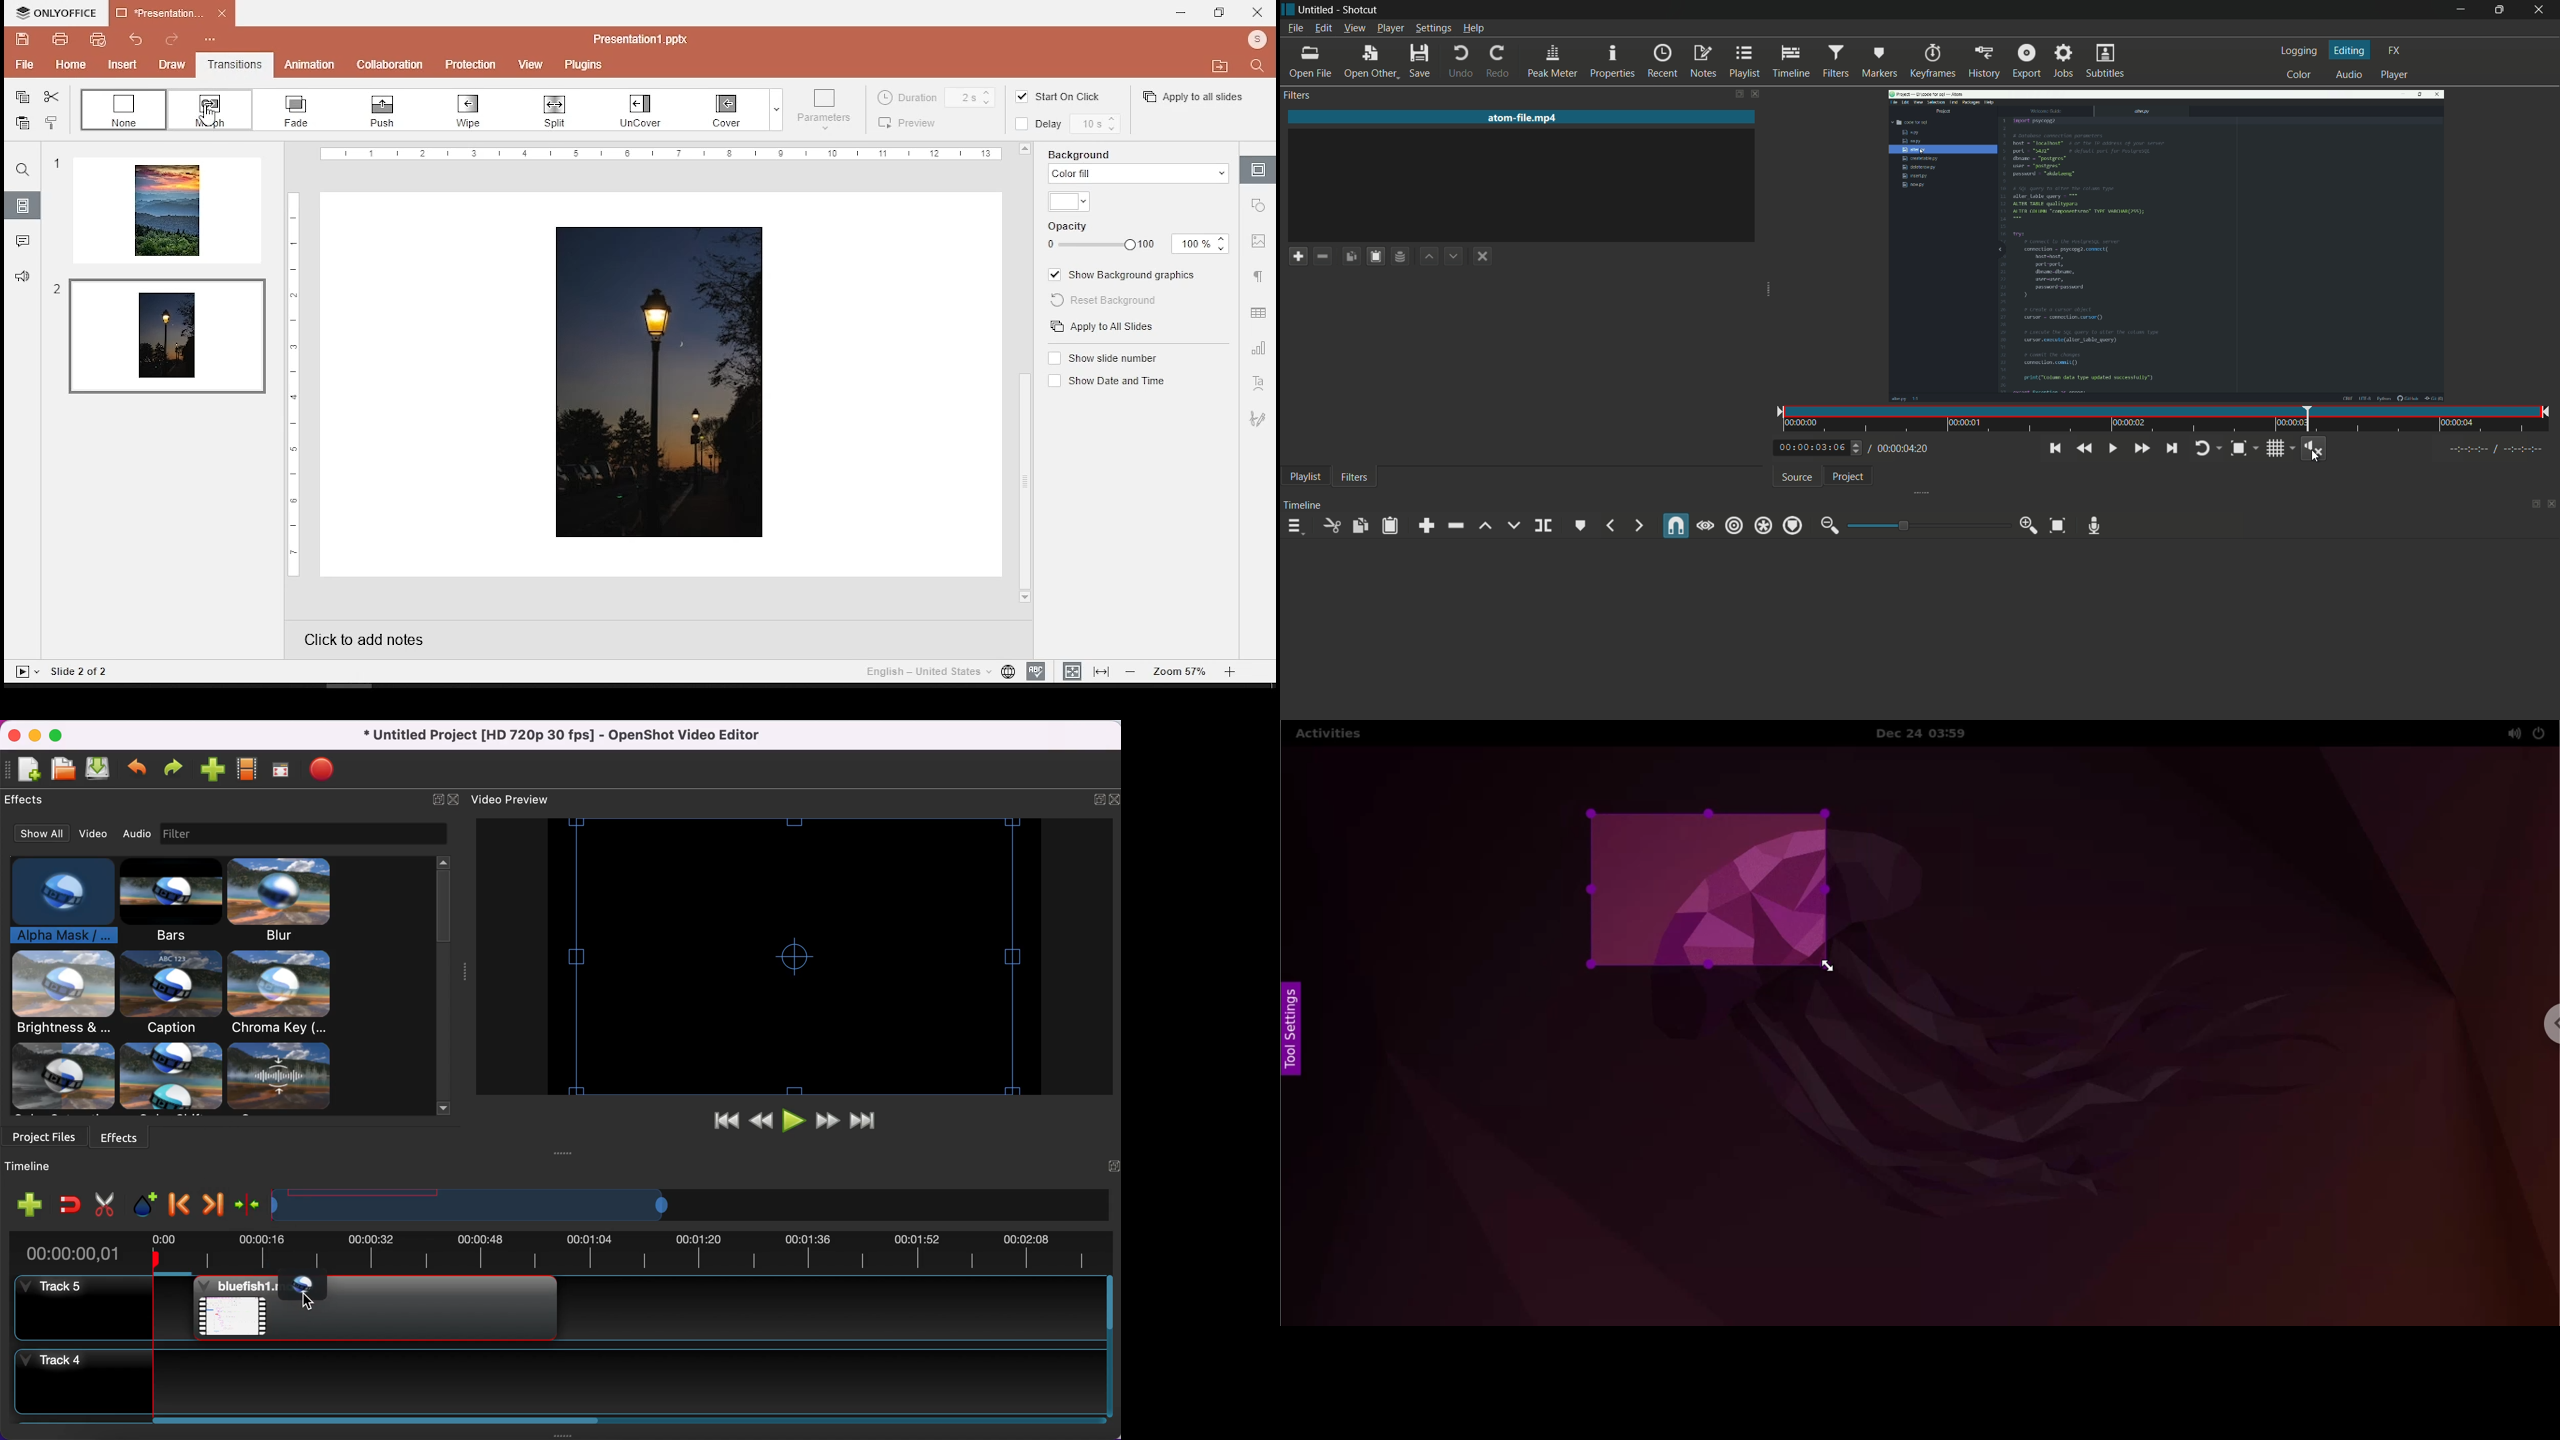 The width and height of the screenshot is (2576, 1456). What do you see at coordinates (388, 62) in the screenshot?
I see `collaboration` at bounding box center [388, 62].